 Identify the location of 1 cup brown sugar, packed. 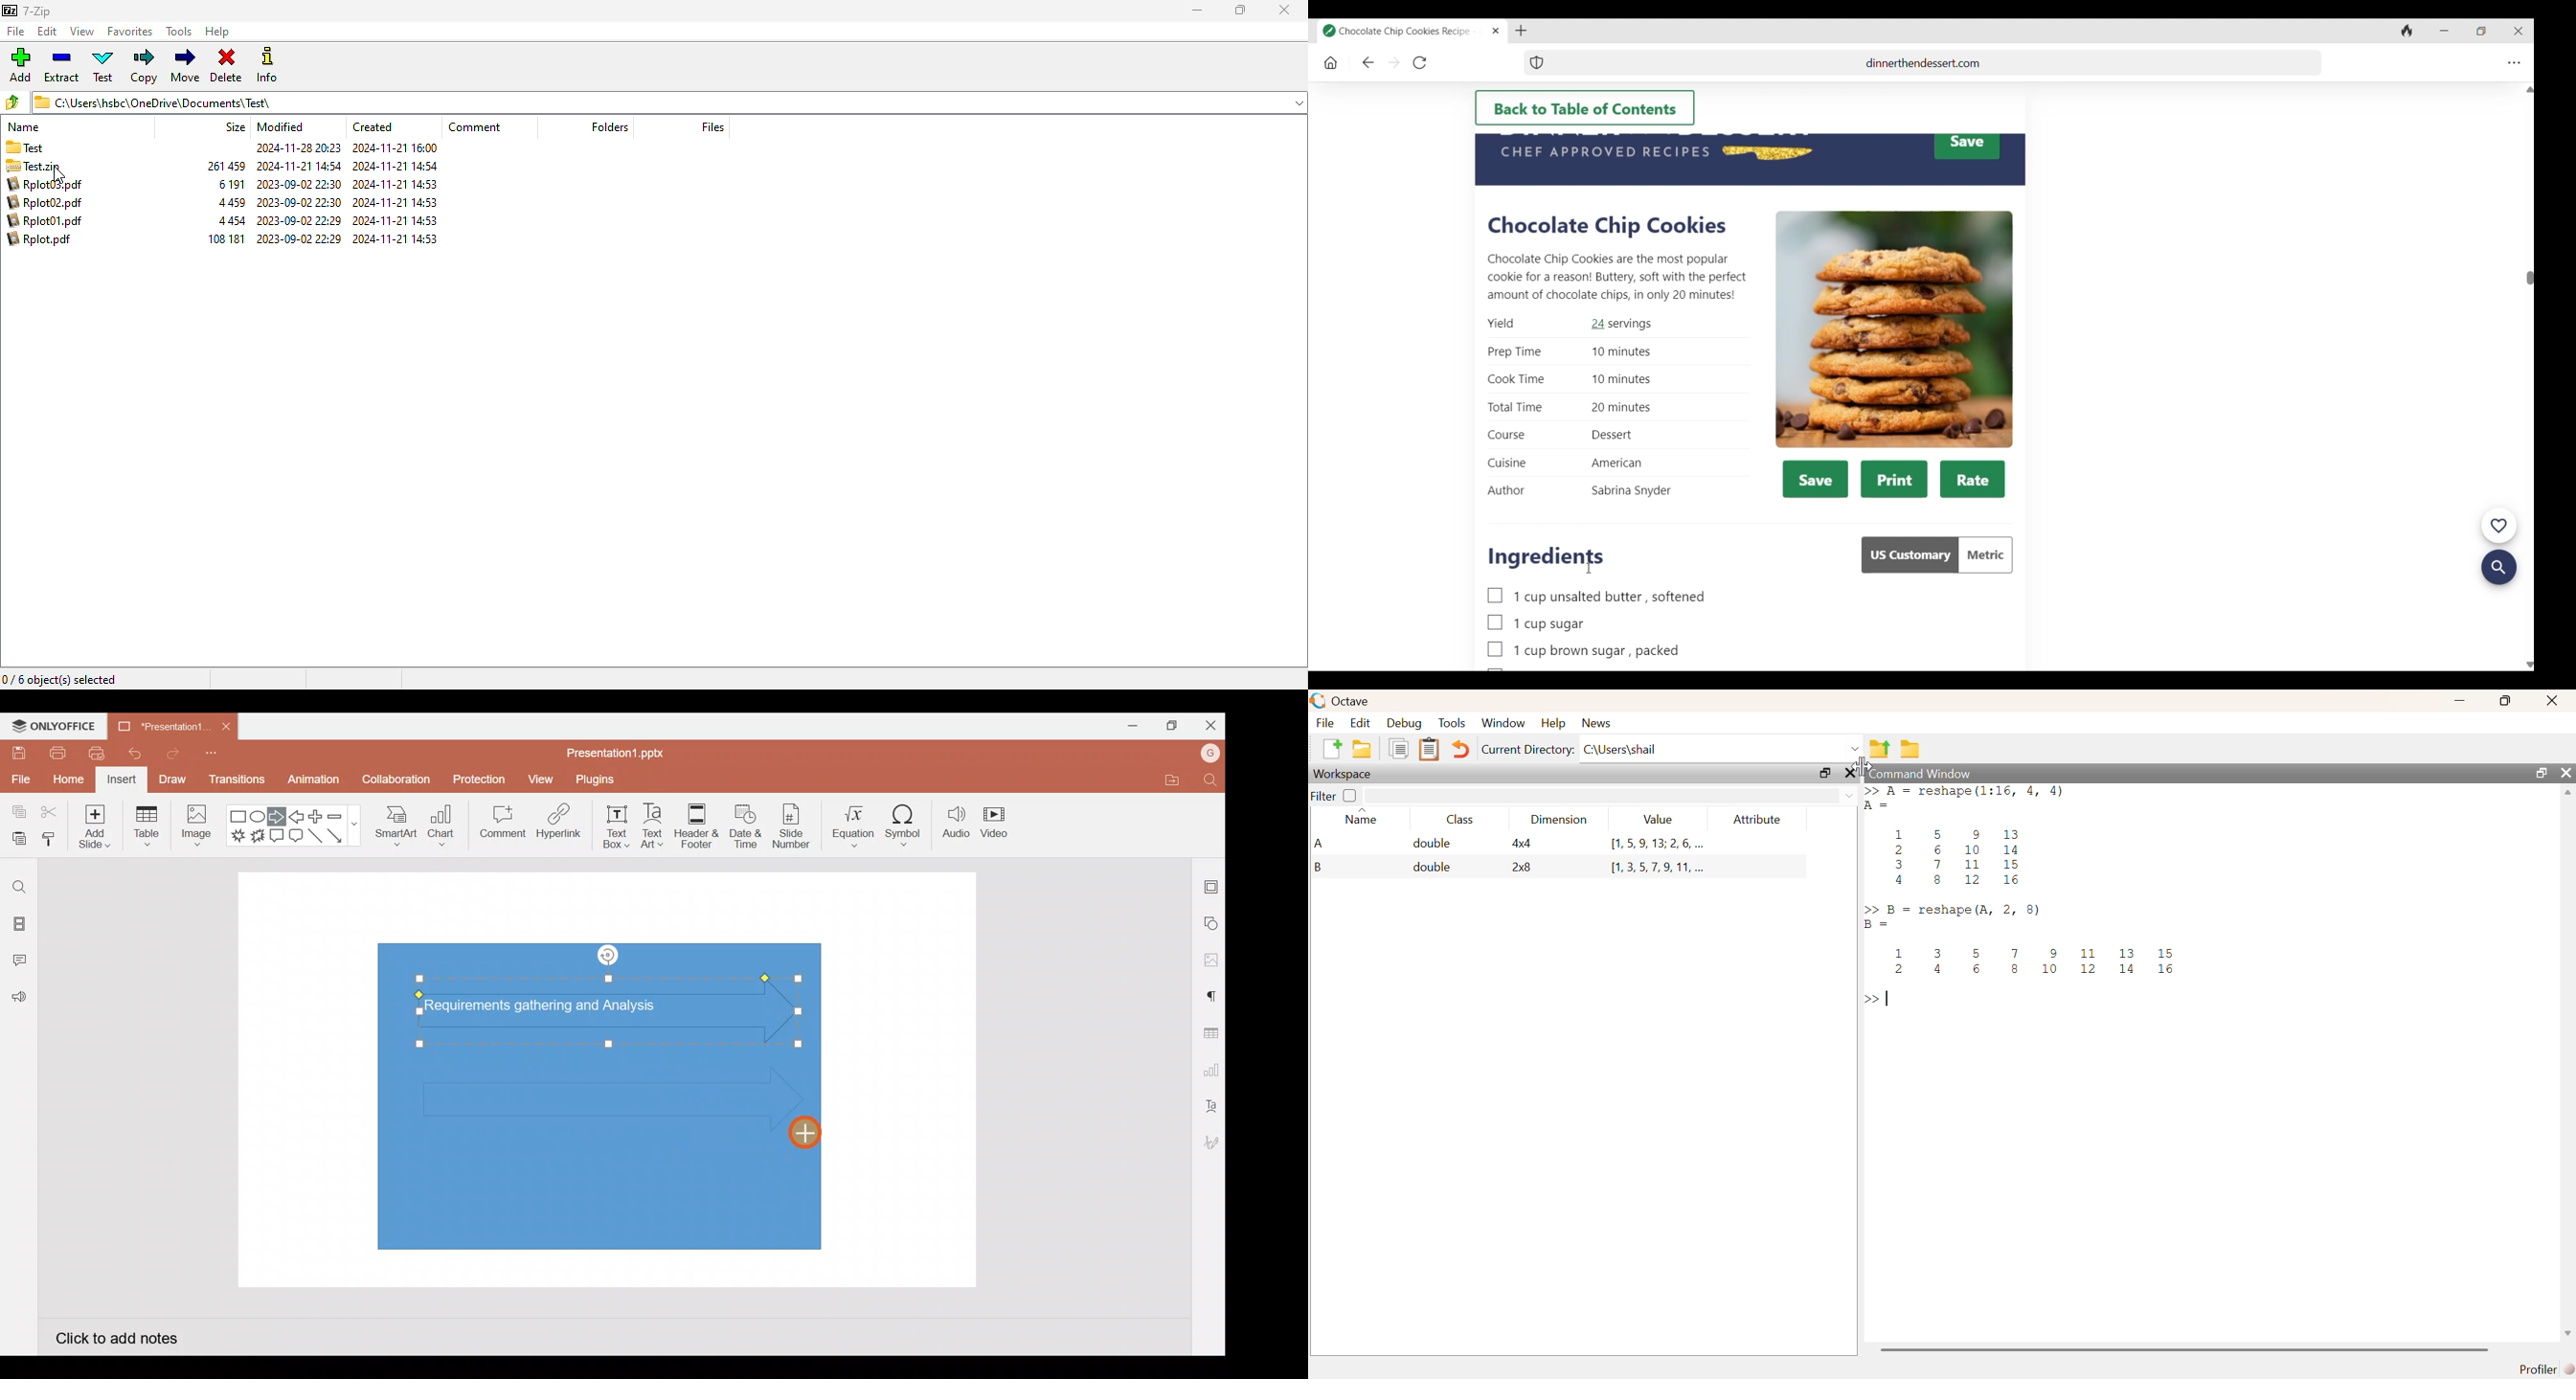
(1583, 651).